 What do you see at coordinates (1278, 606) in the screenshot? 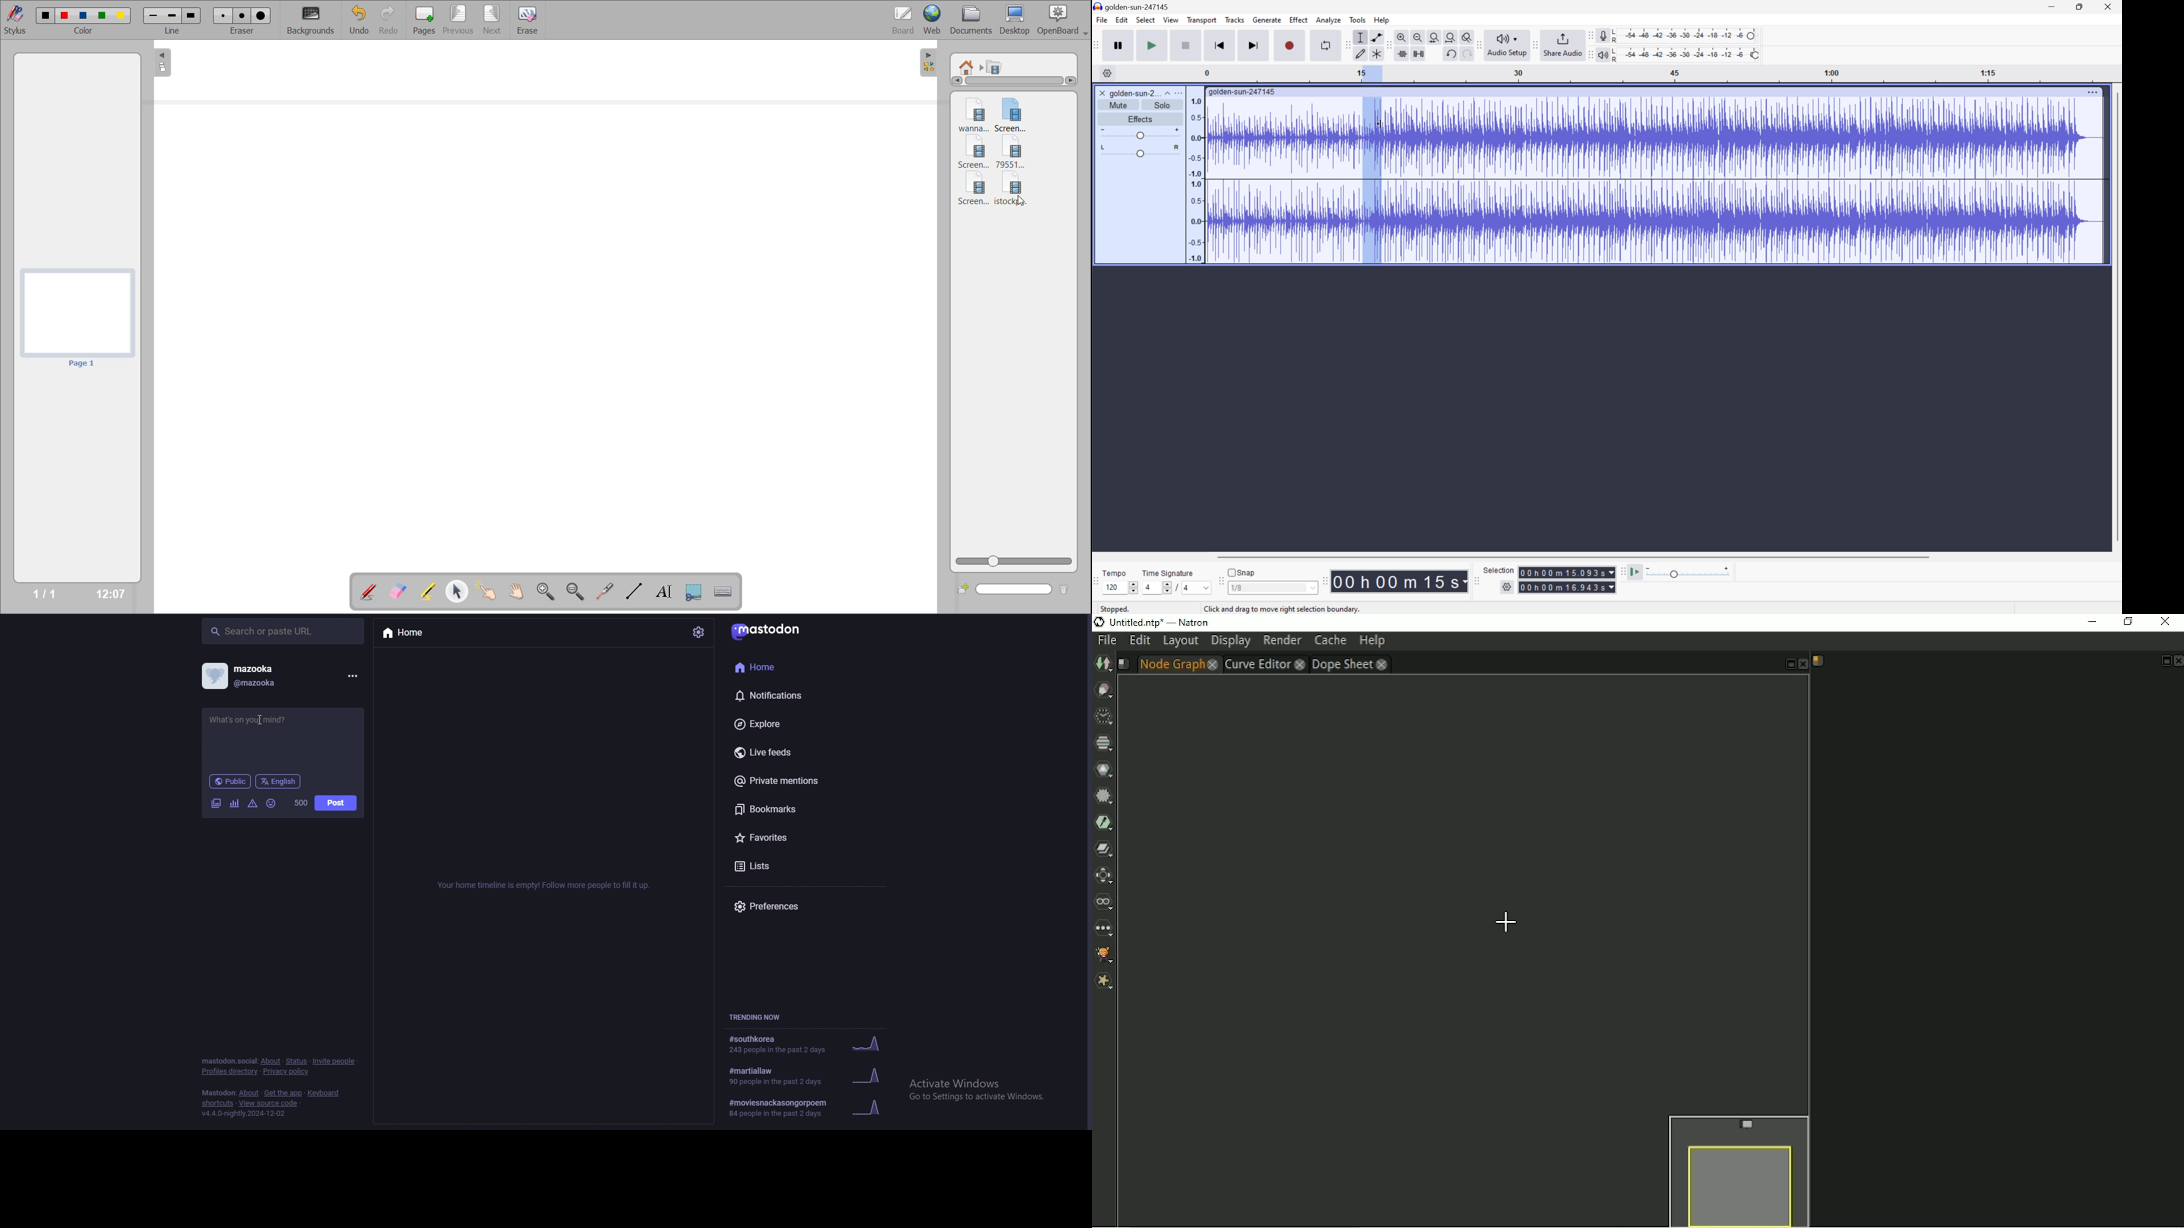
I see `Click and drag to select audio` at bounding box center [1278, 606].